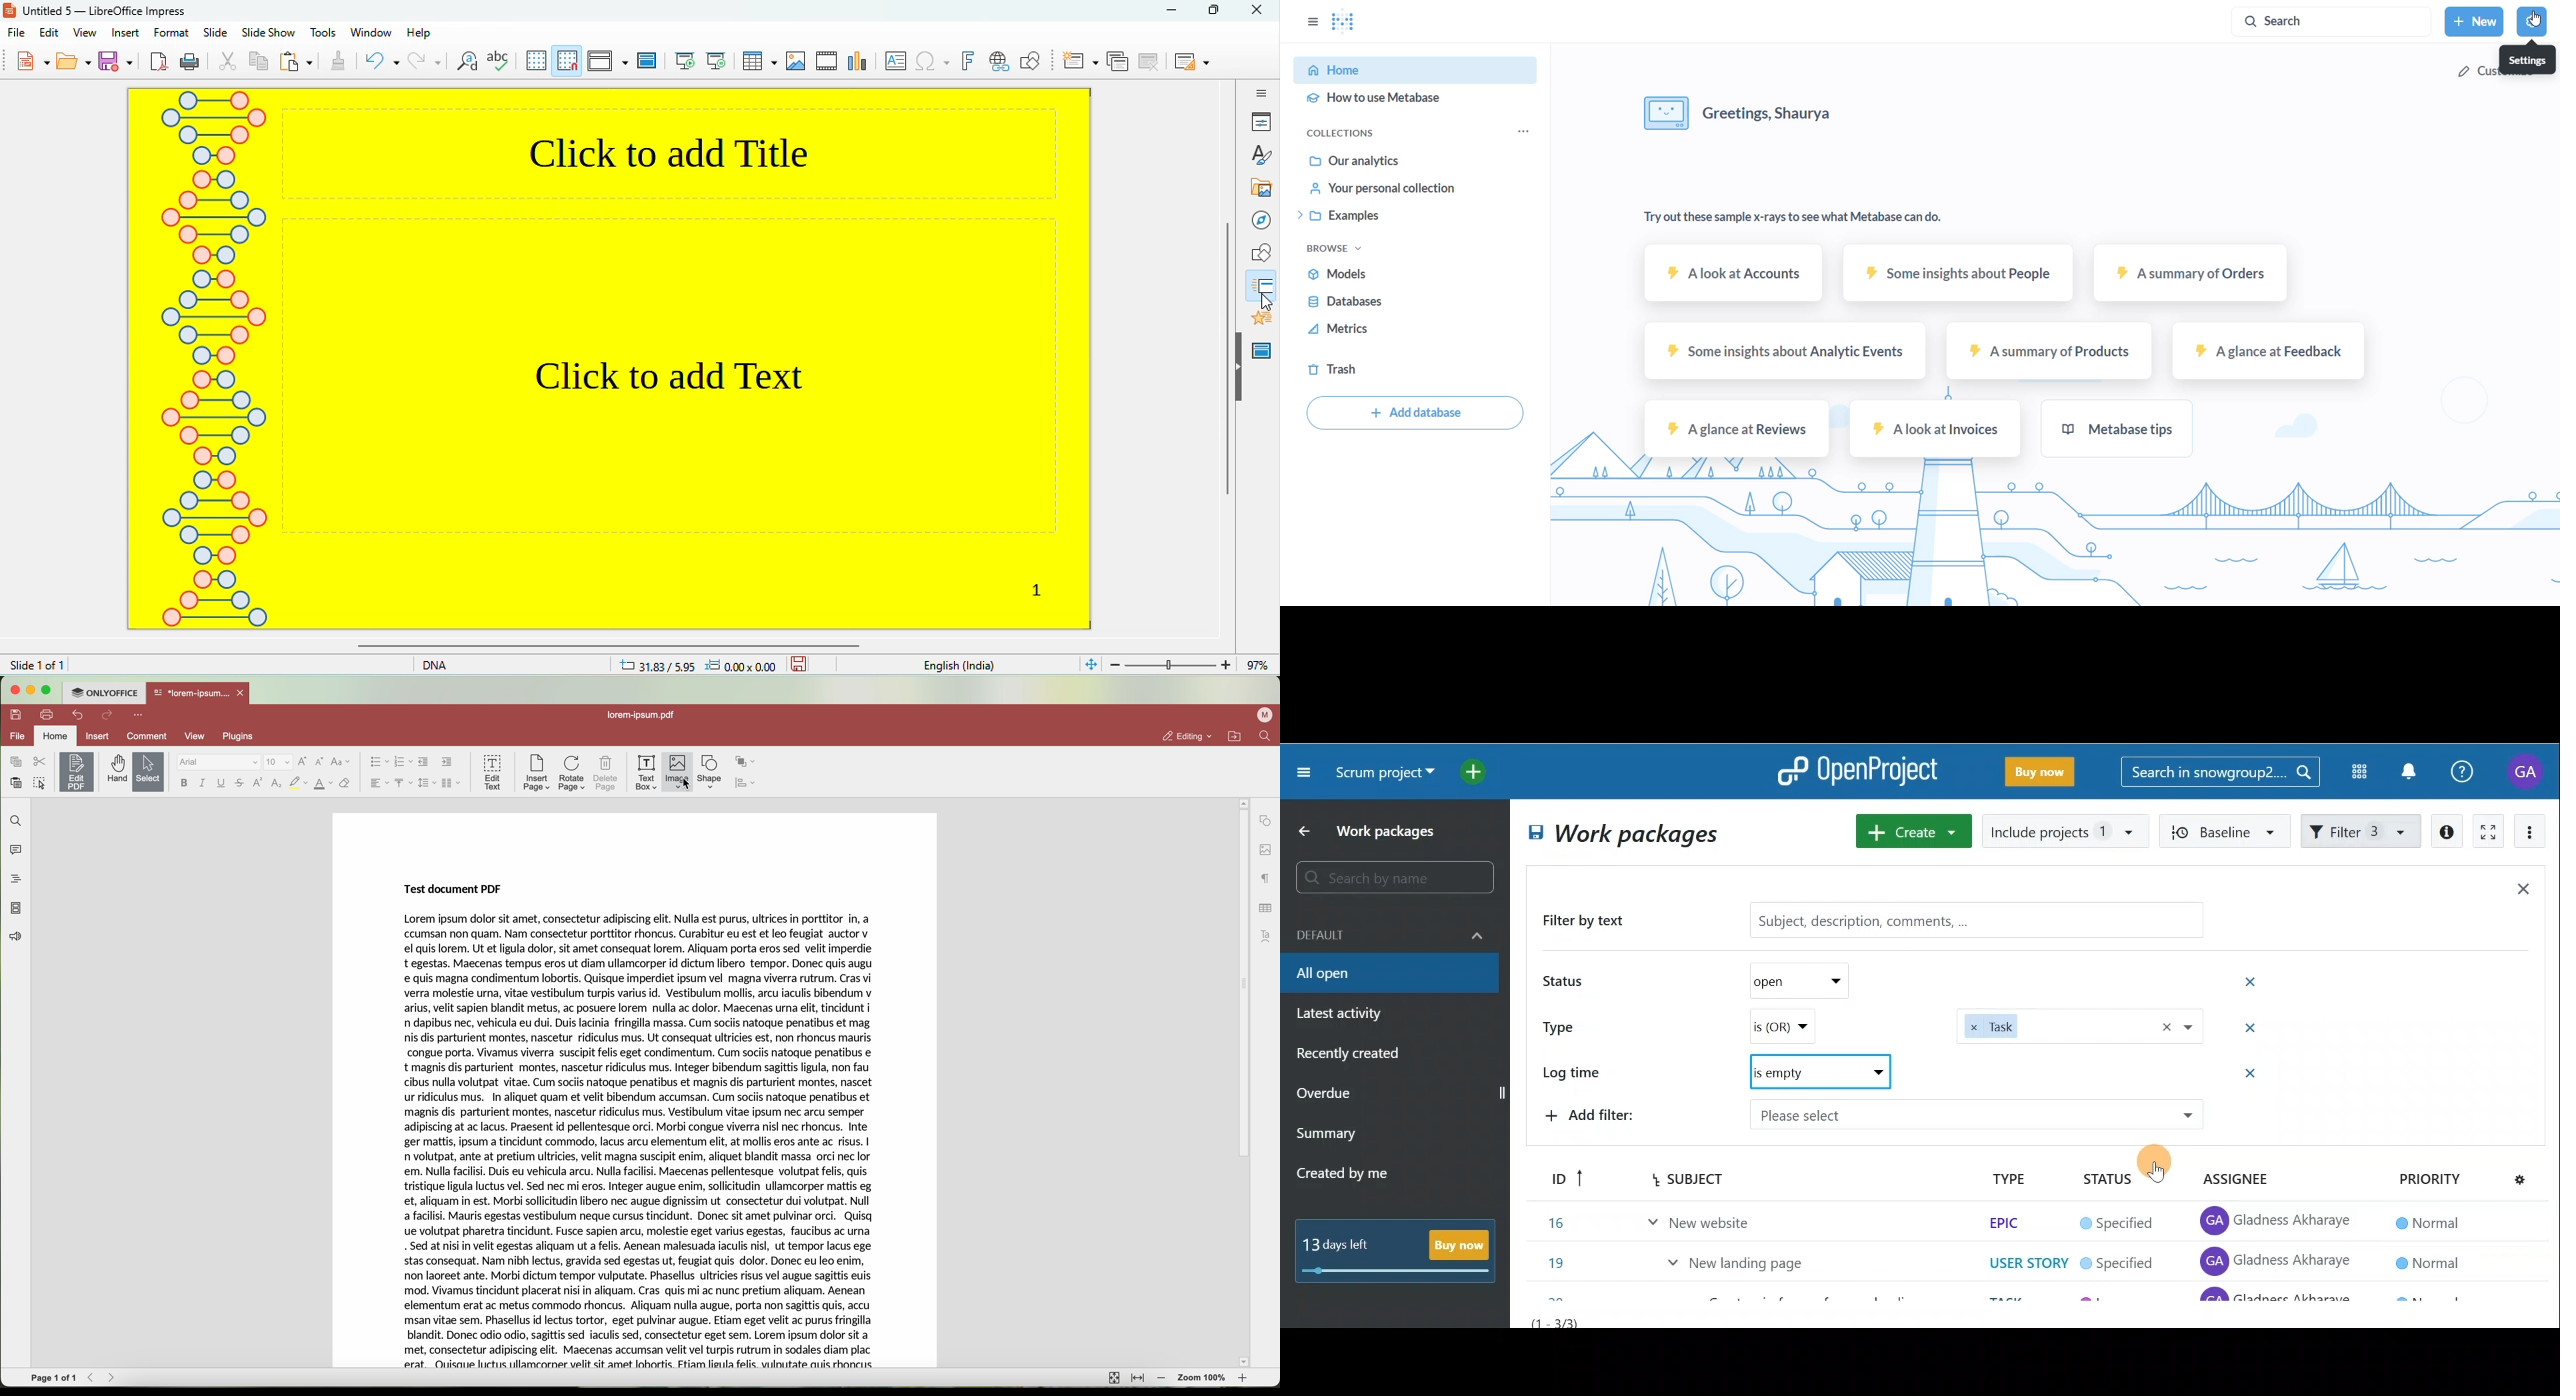 Image resolution: width=2576 pixels, height=1400 pixels. What do you see at coordinates (277, 783) in the screenshot?
I see `subscript` at bounding box center [277, 783].